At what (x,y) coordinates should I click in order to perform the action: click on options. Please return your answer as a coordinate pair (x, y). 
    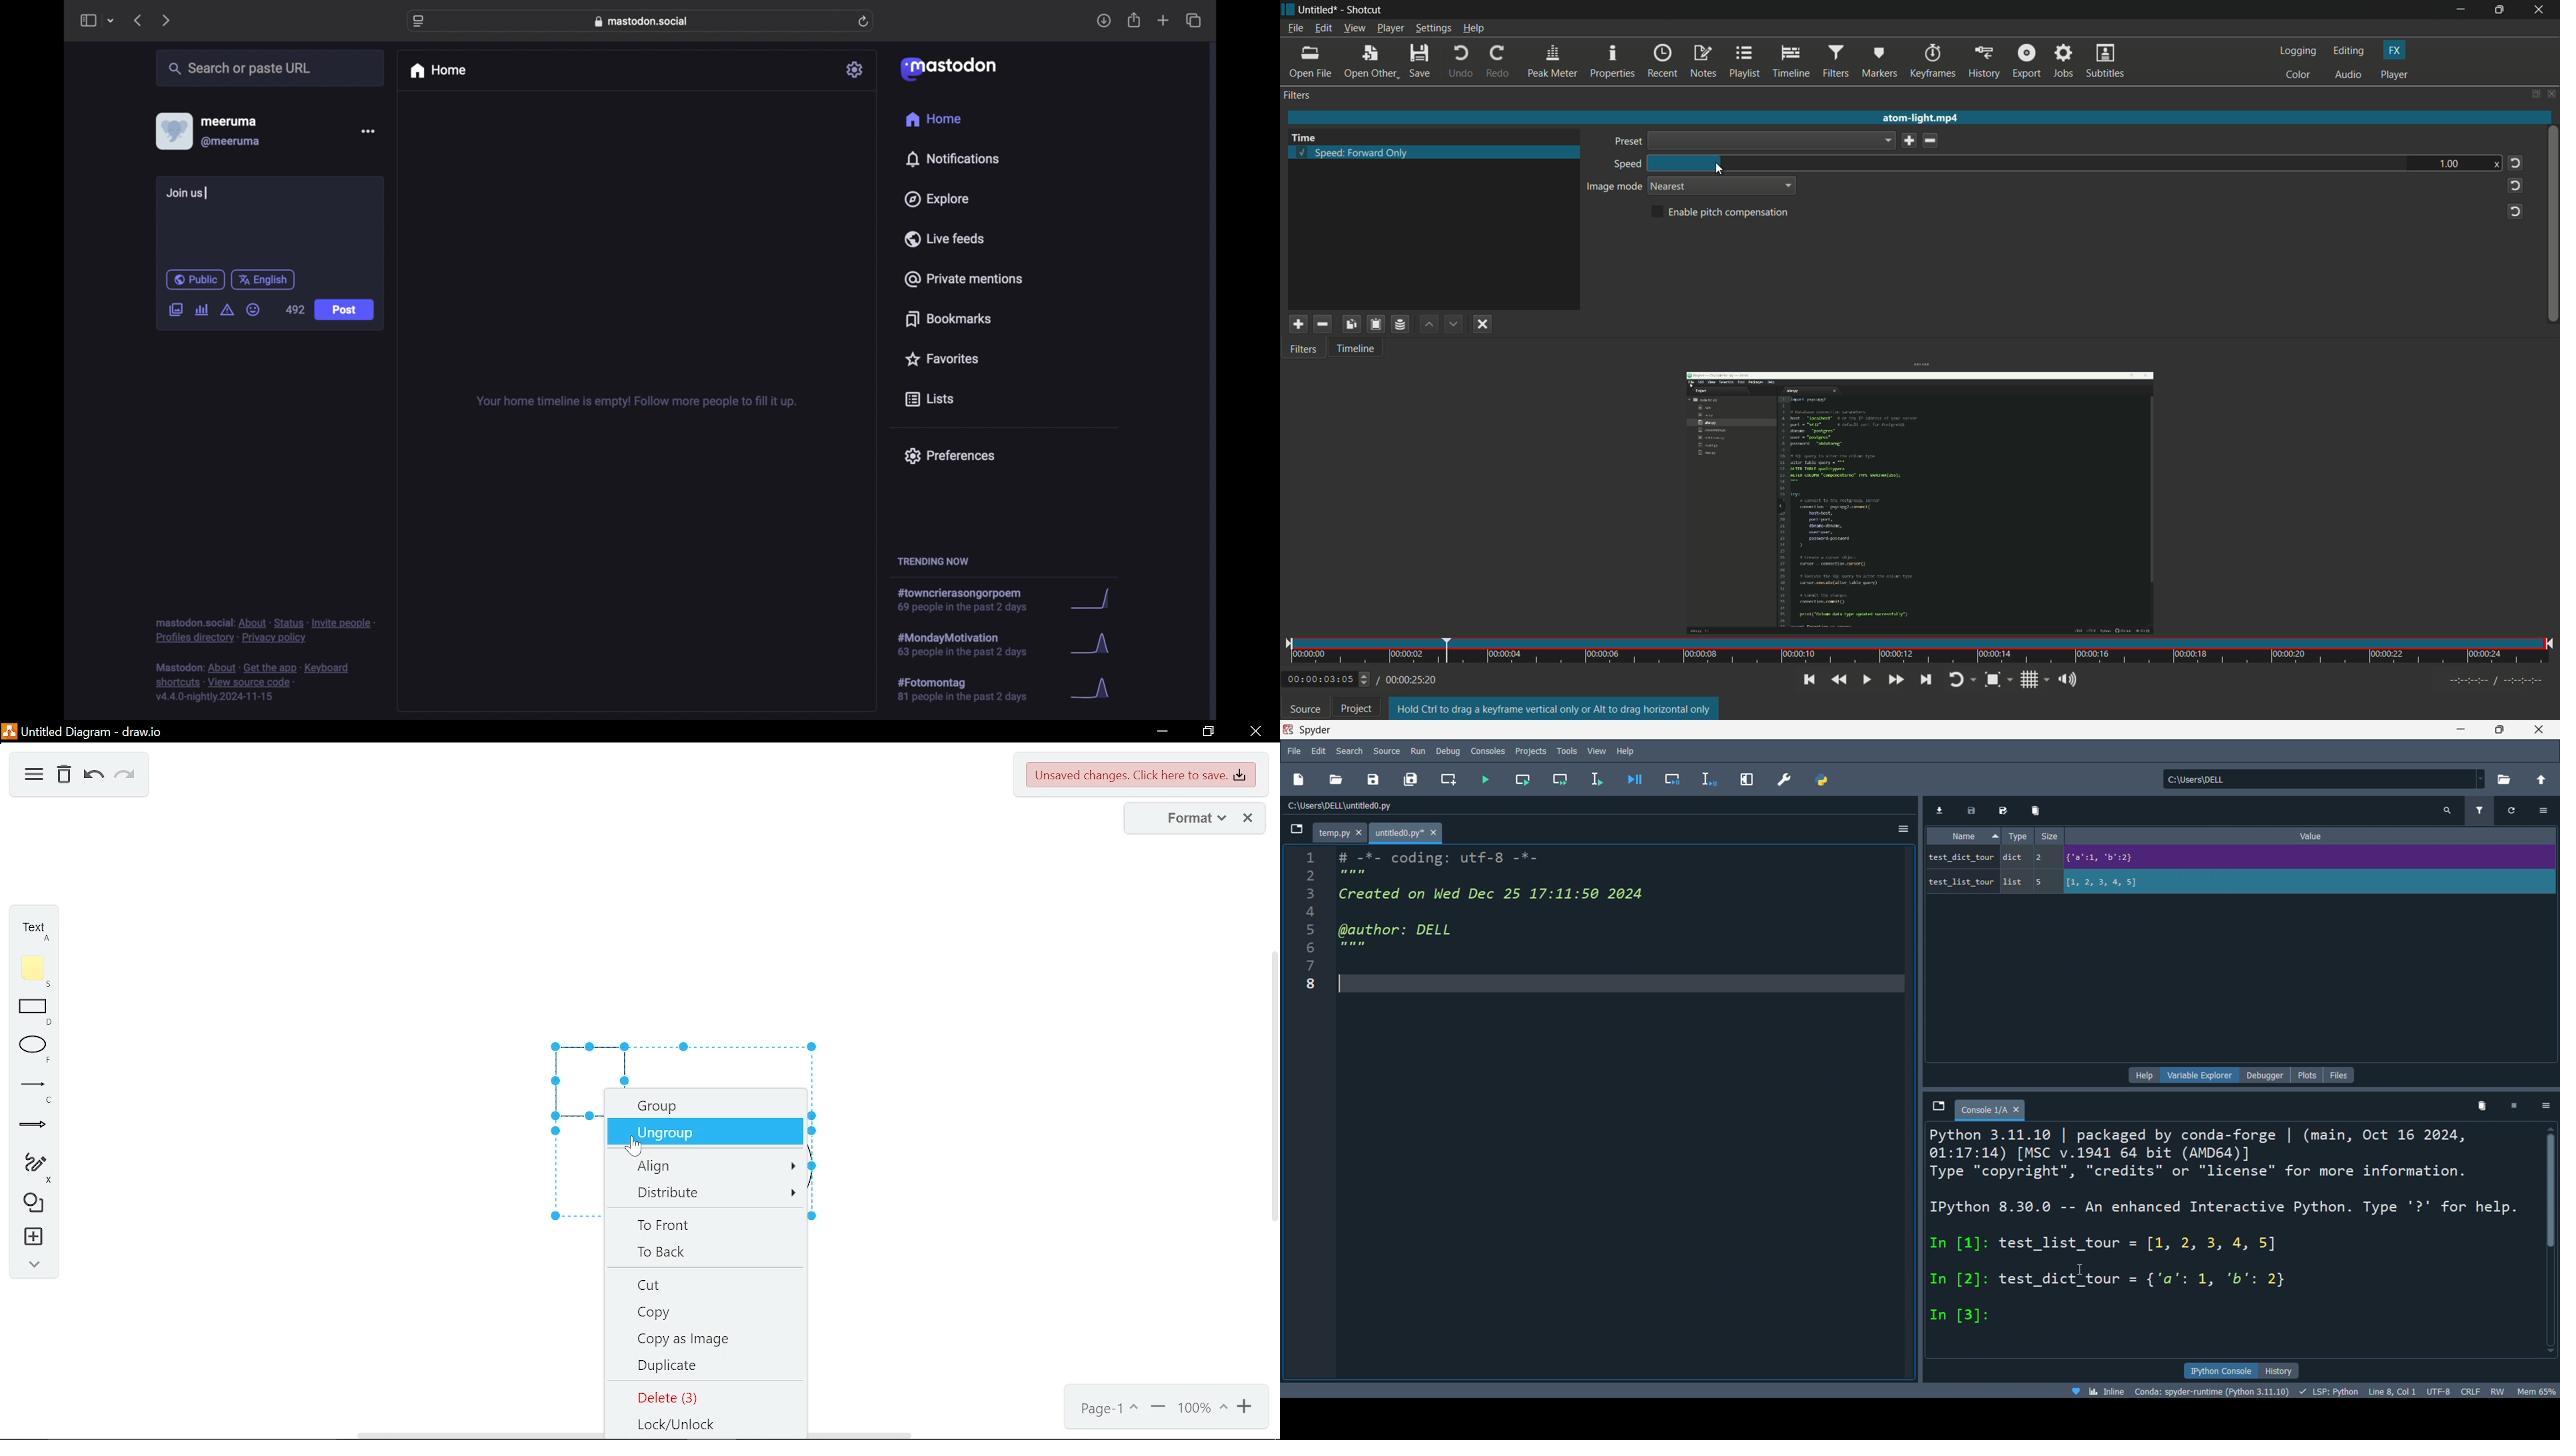
    Looking at the image, I should click on (2547, 1106).